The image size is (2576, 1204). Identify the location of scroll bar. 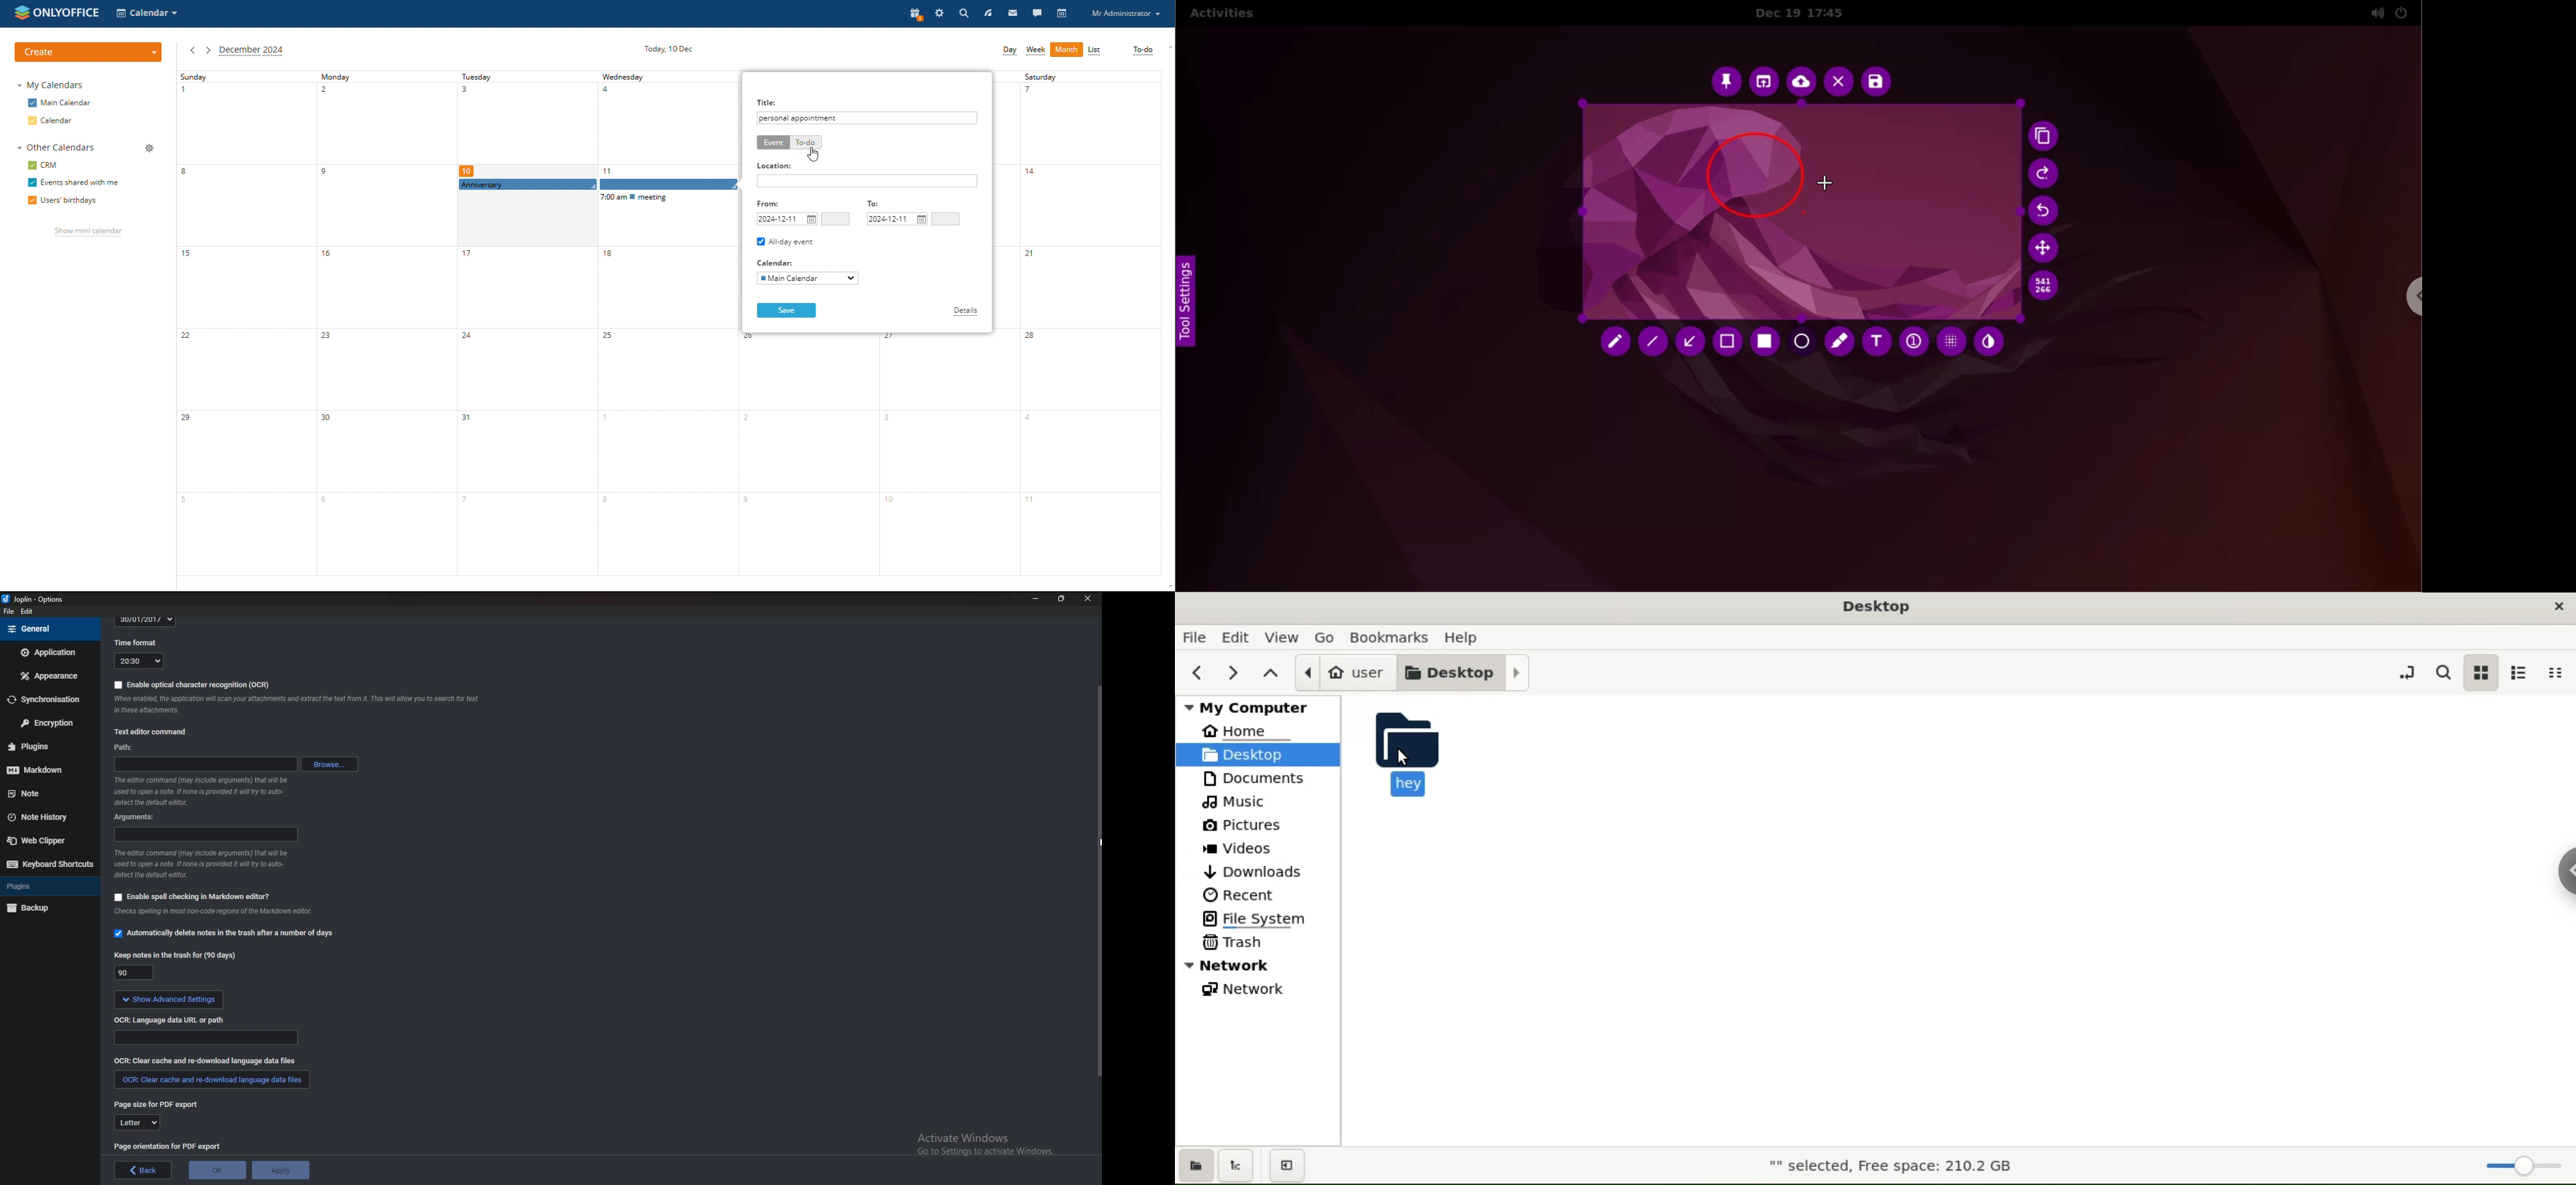
(1098, 880).